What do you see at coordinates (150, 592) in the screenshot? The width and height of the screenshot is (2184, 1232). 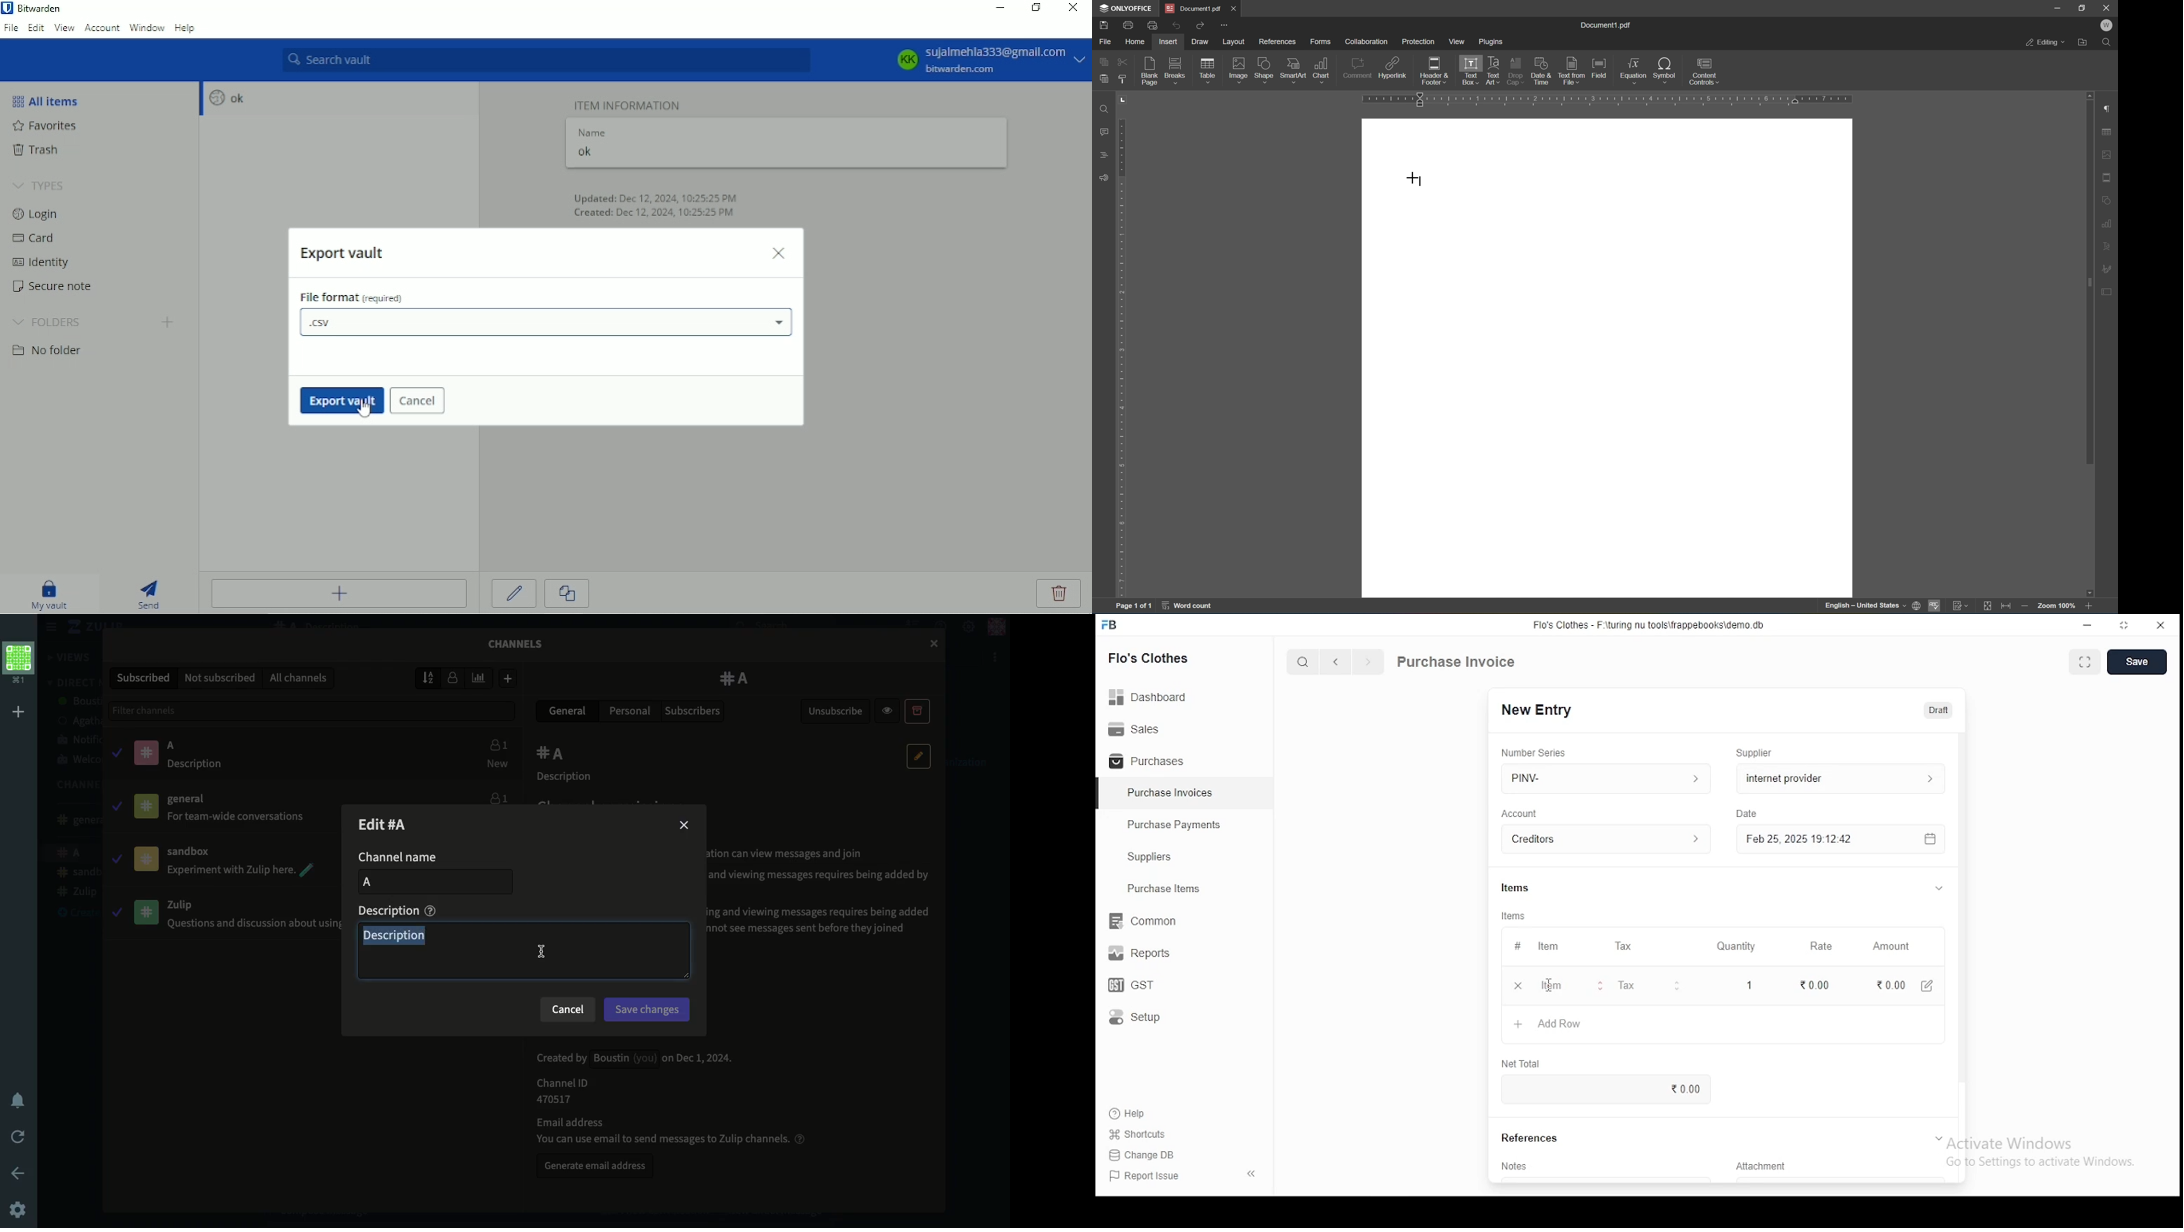 I see `Send` at bounding box center [150, 592].